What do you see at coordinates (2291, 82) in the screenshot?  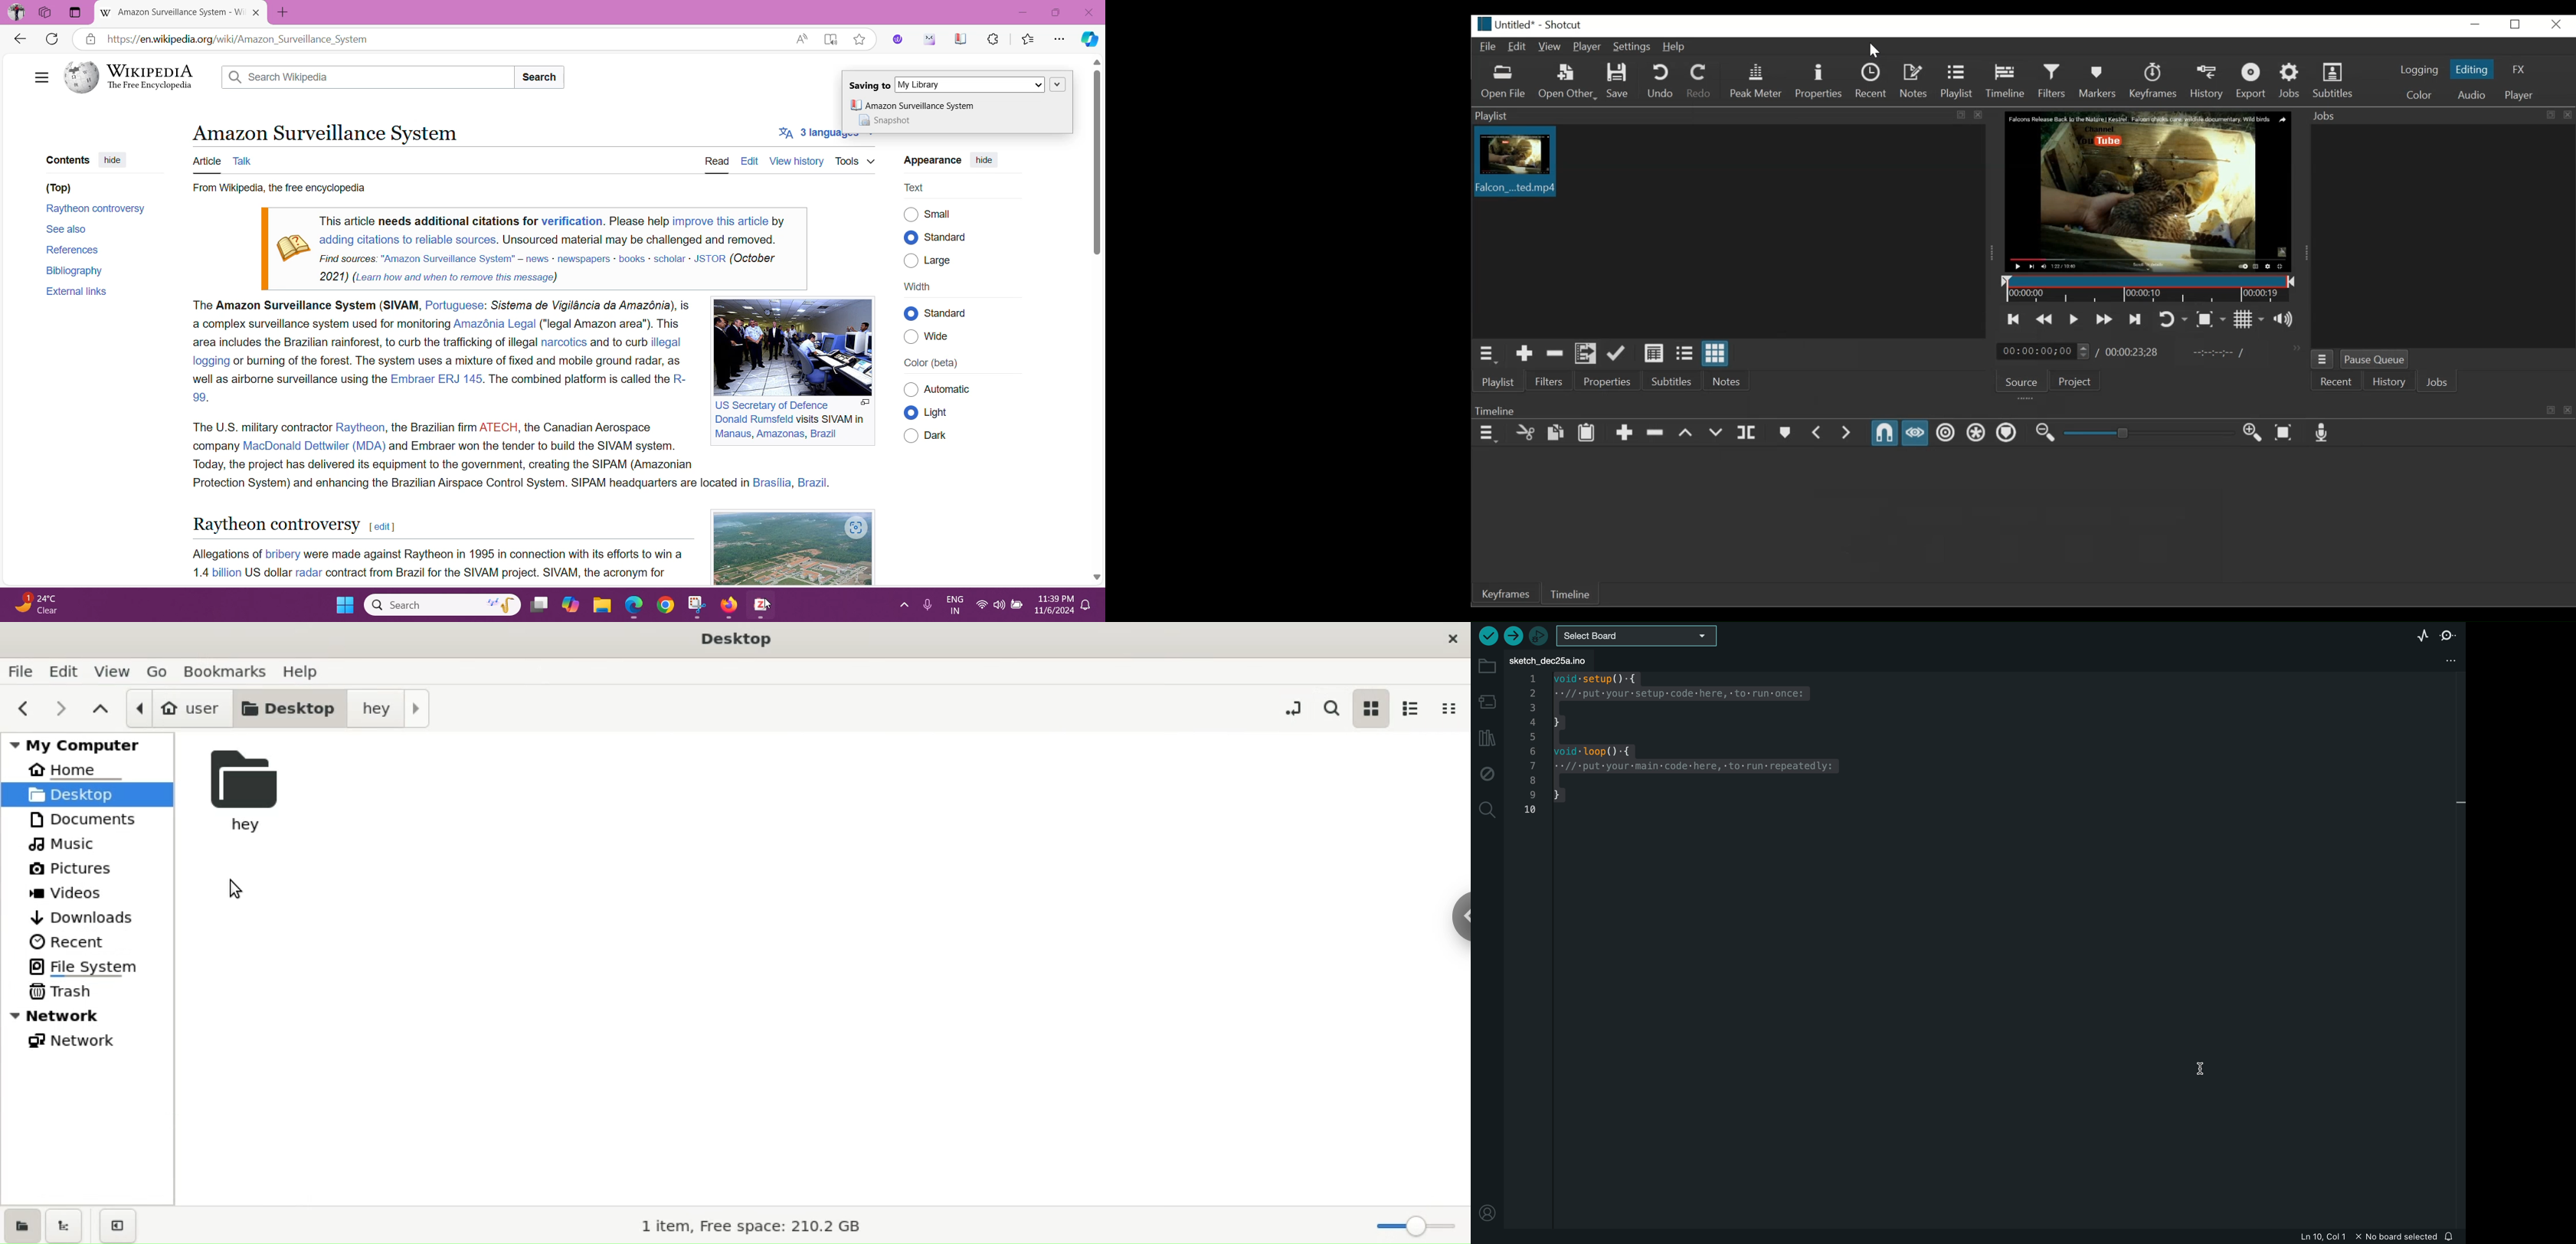 I see `Jobs` at bounding box center [2291, 82].